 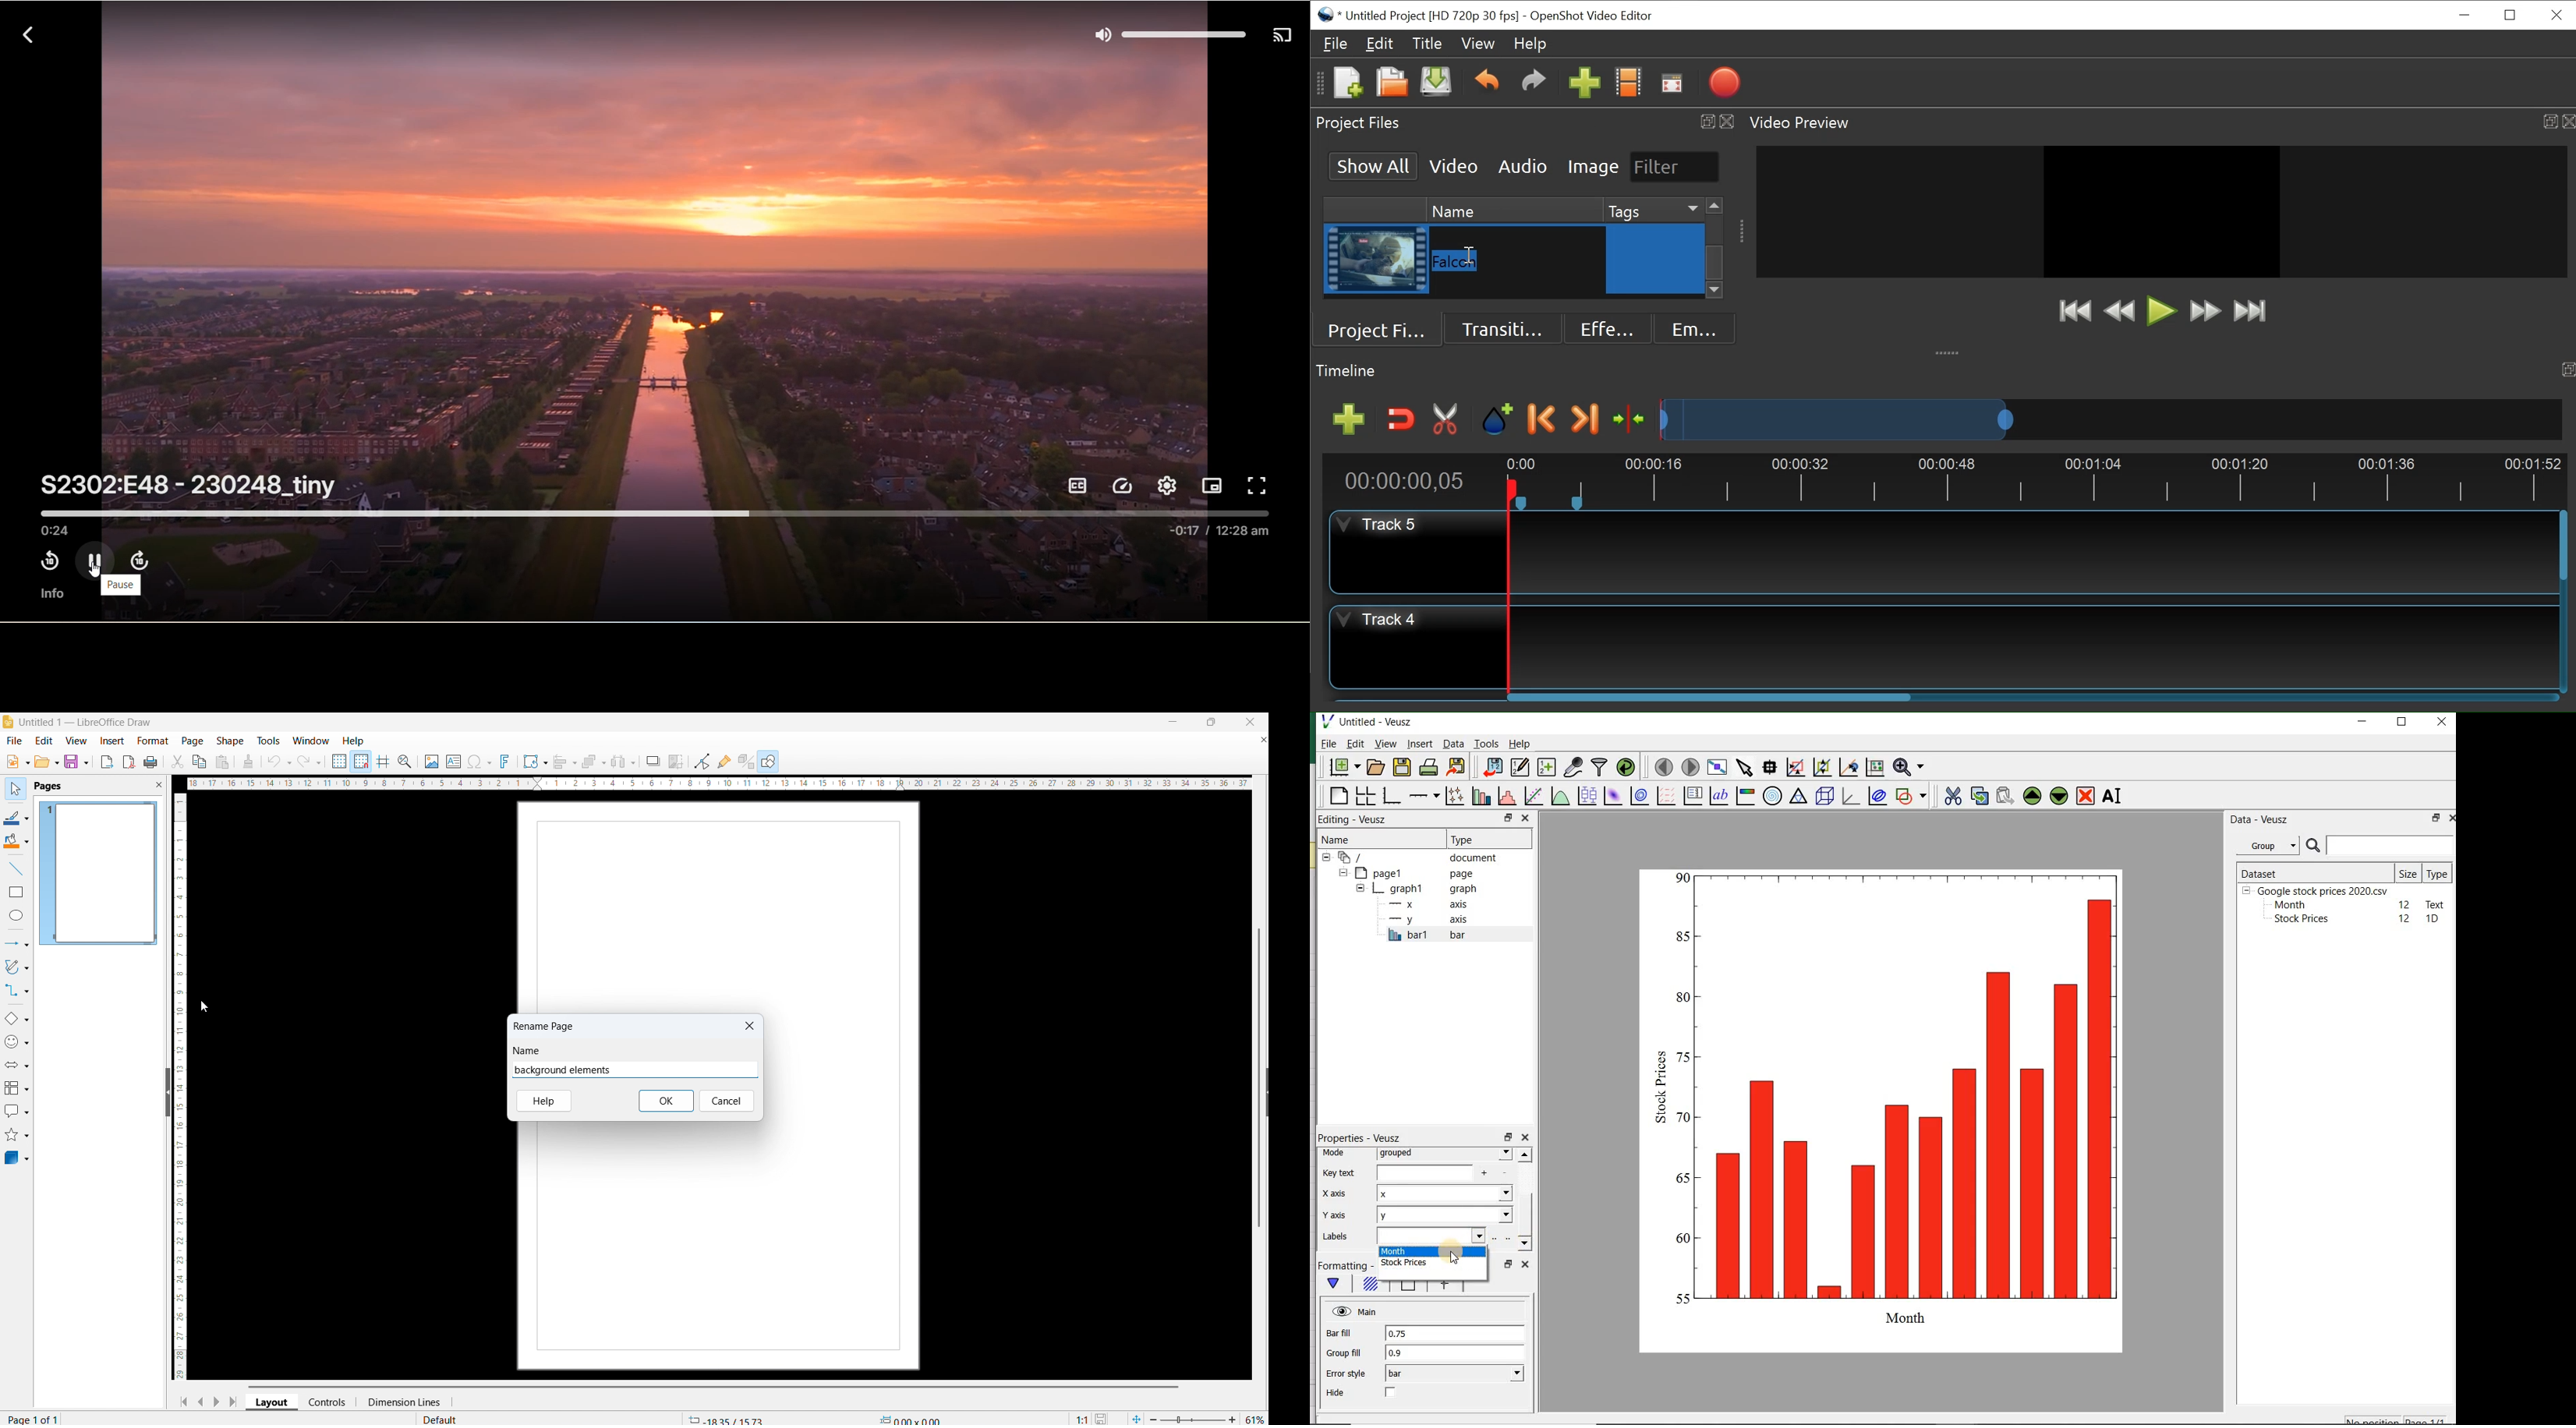 What do you see at coordinates (1259, 989) in the screenshot?
I see `vertical scrollbar` at bounding box center [1259, 989].